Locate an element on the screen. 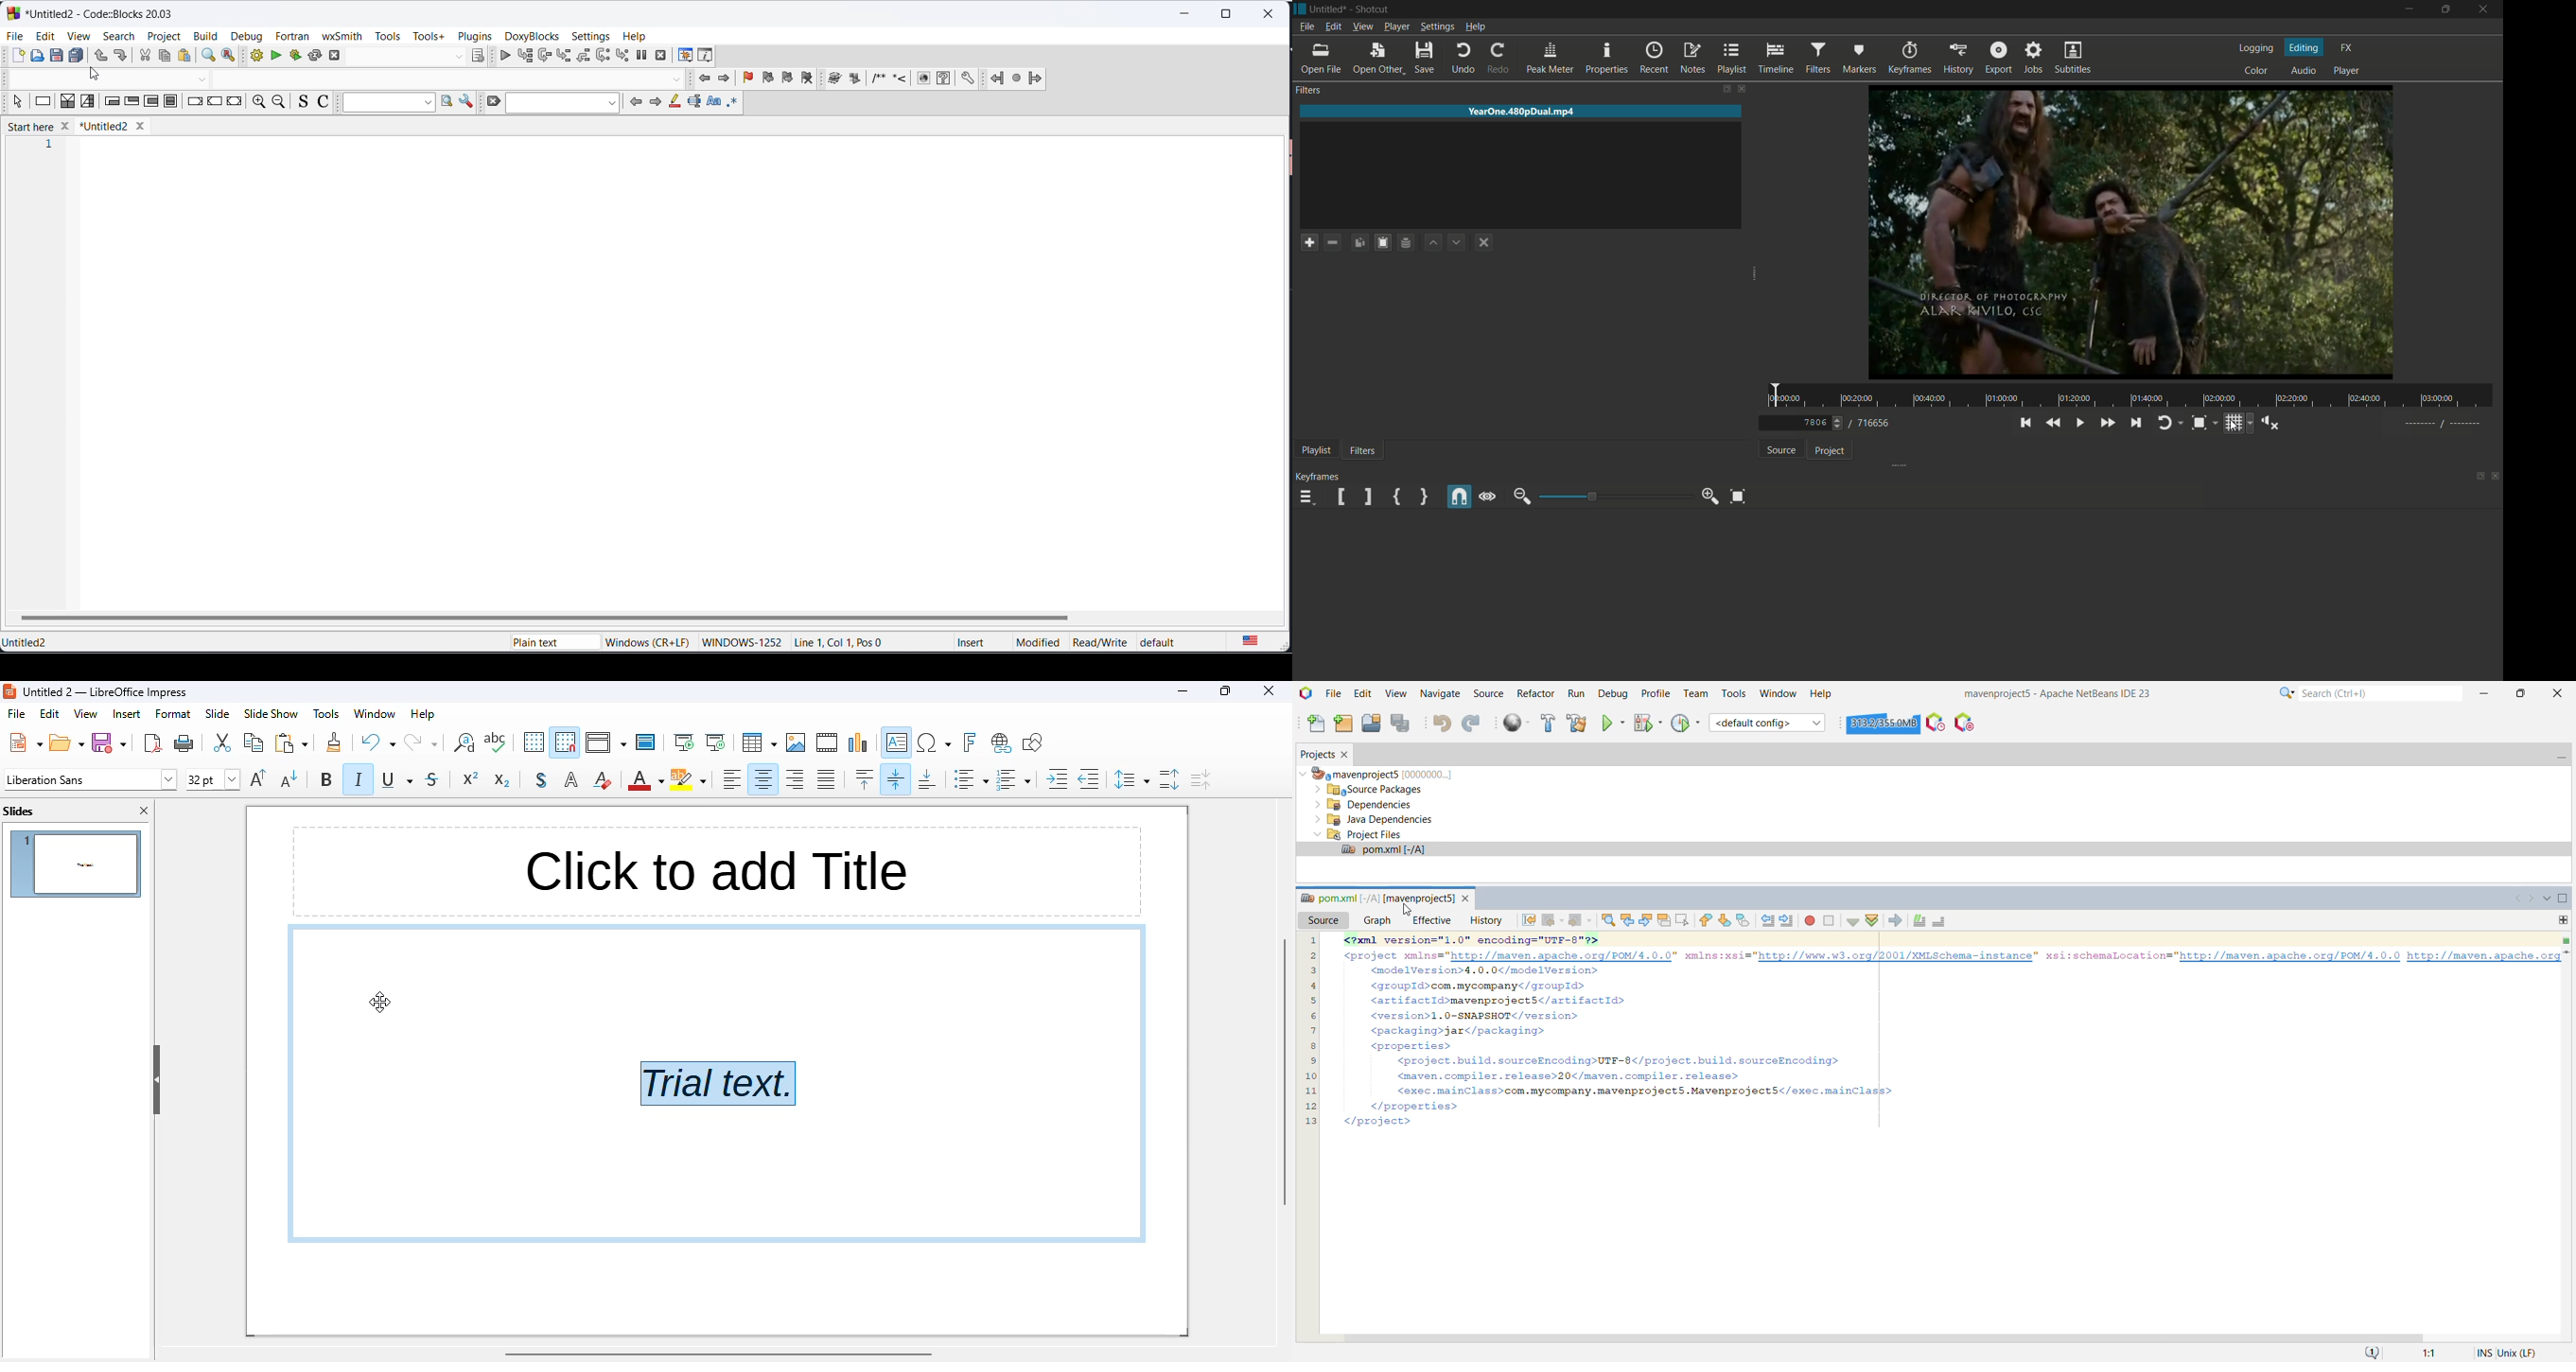 This screenshot has width=2576, height=1372. toggle grid is located at coordinates (2231, 423).